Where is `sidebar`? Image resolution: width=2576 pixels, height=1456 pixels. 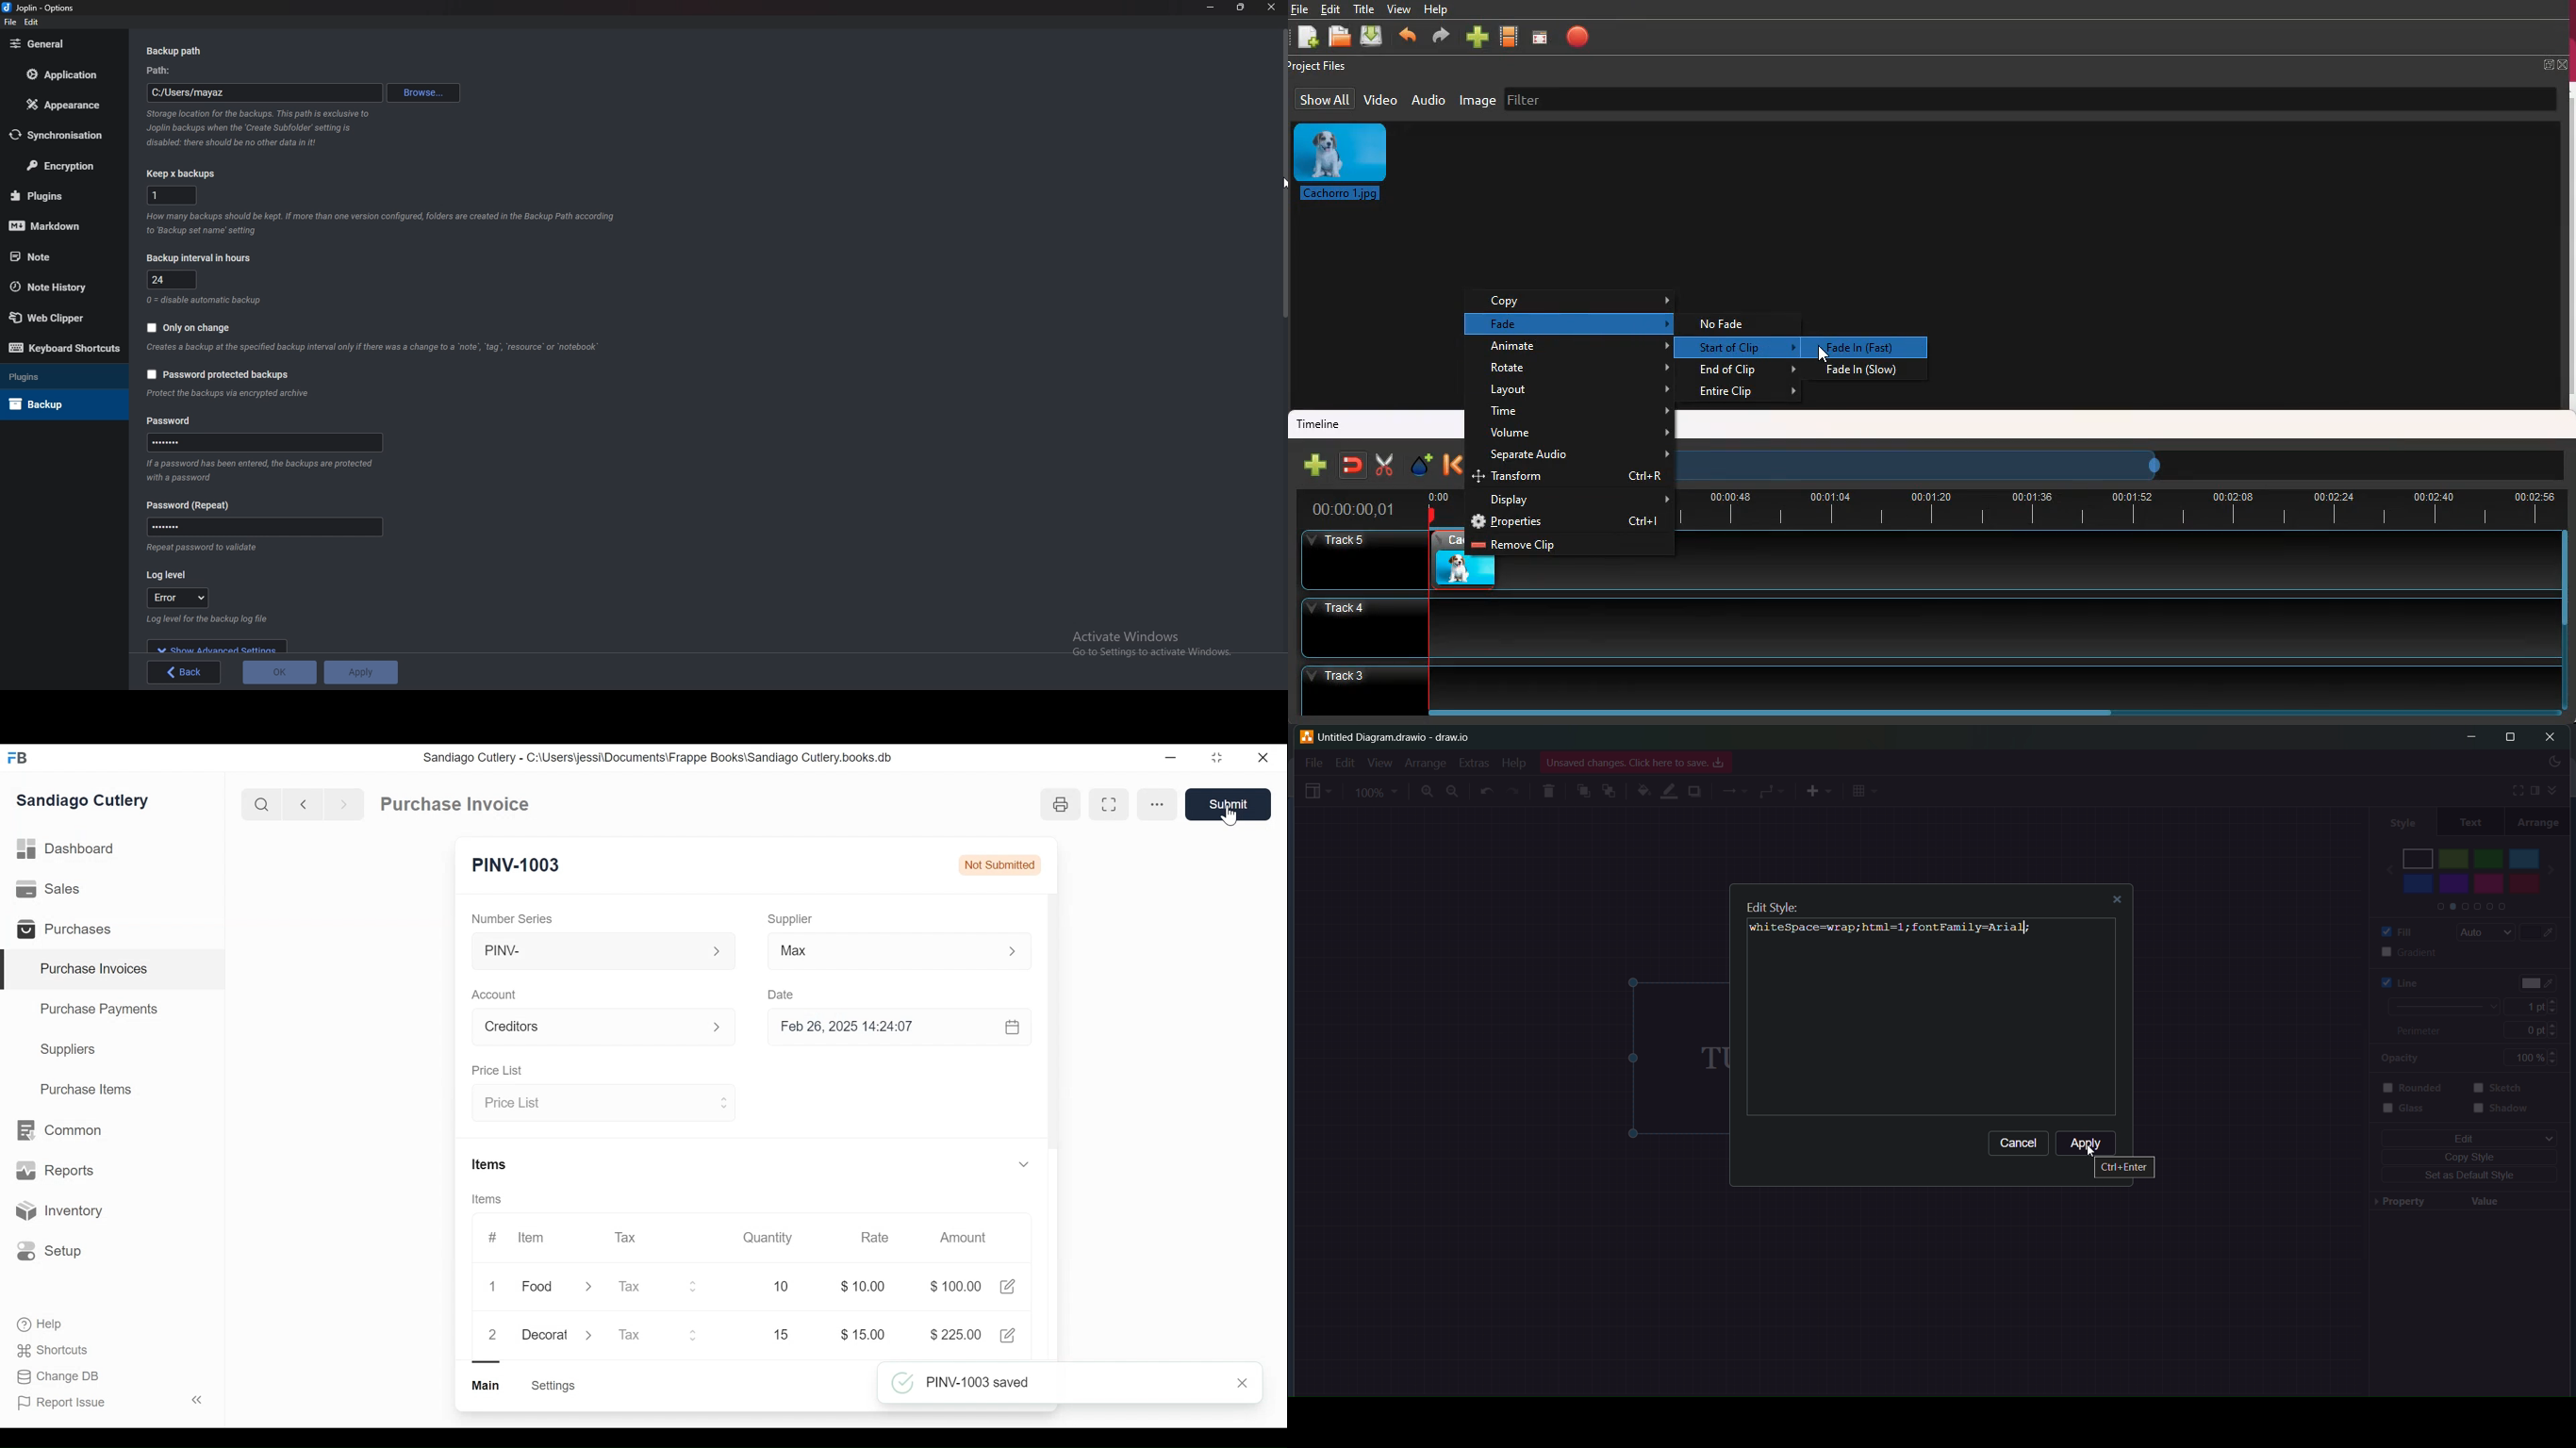
sidebar is located at coordinates (2534, 790).